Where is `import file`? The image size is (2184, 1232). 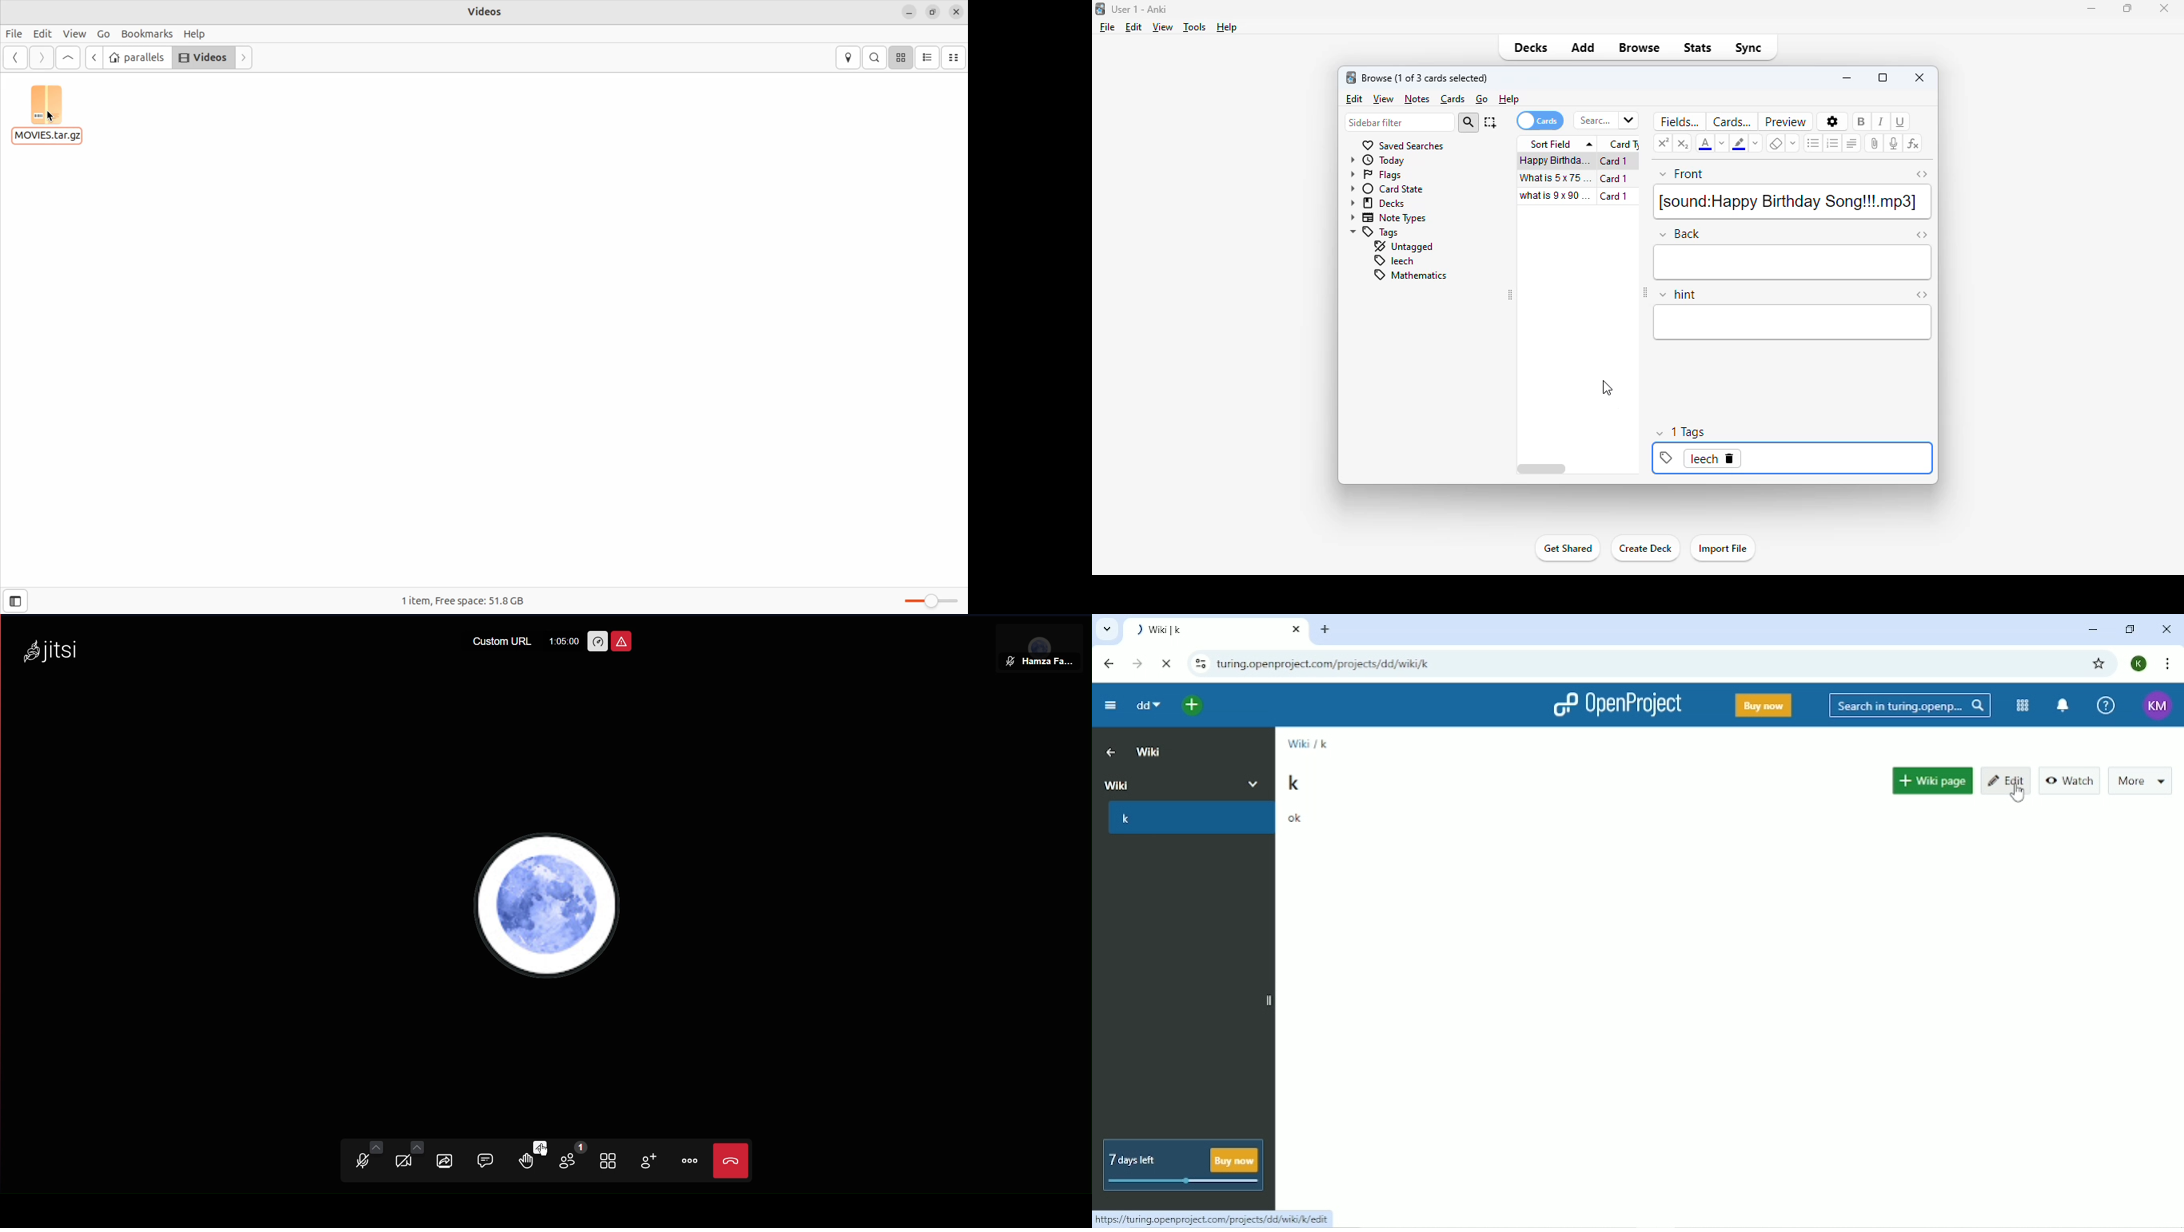 import file is located at coordinates (1724, 549).